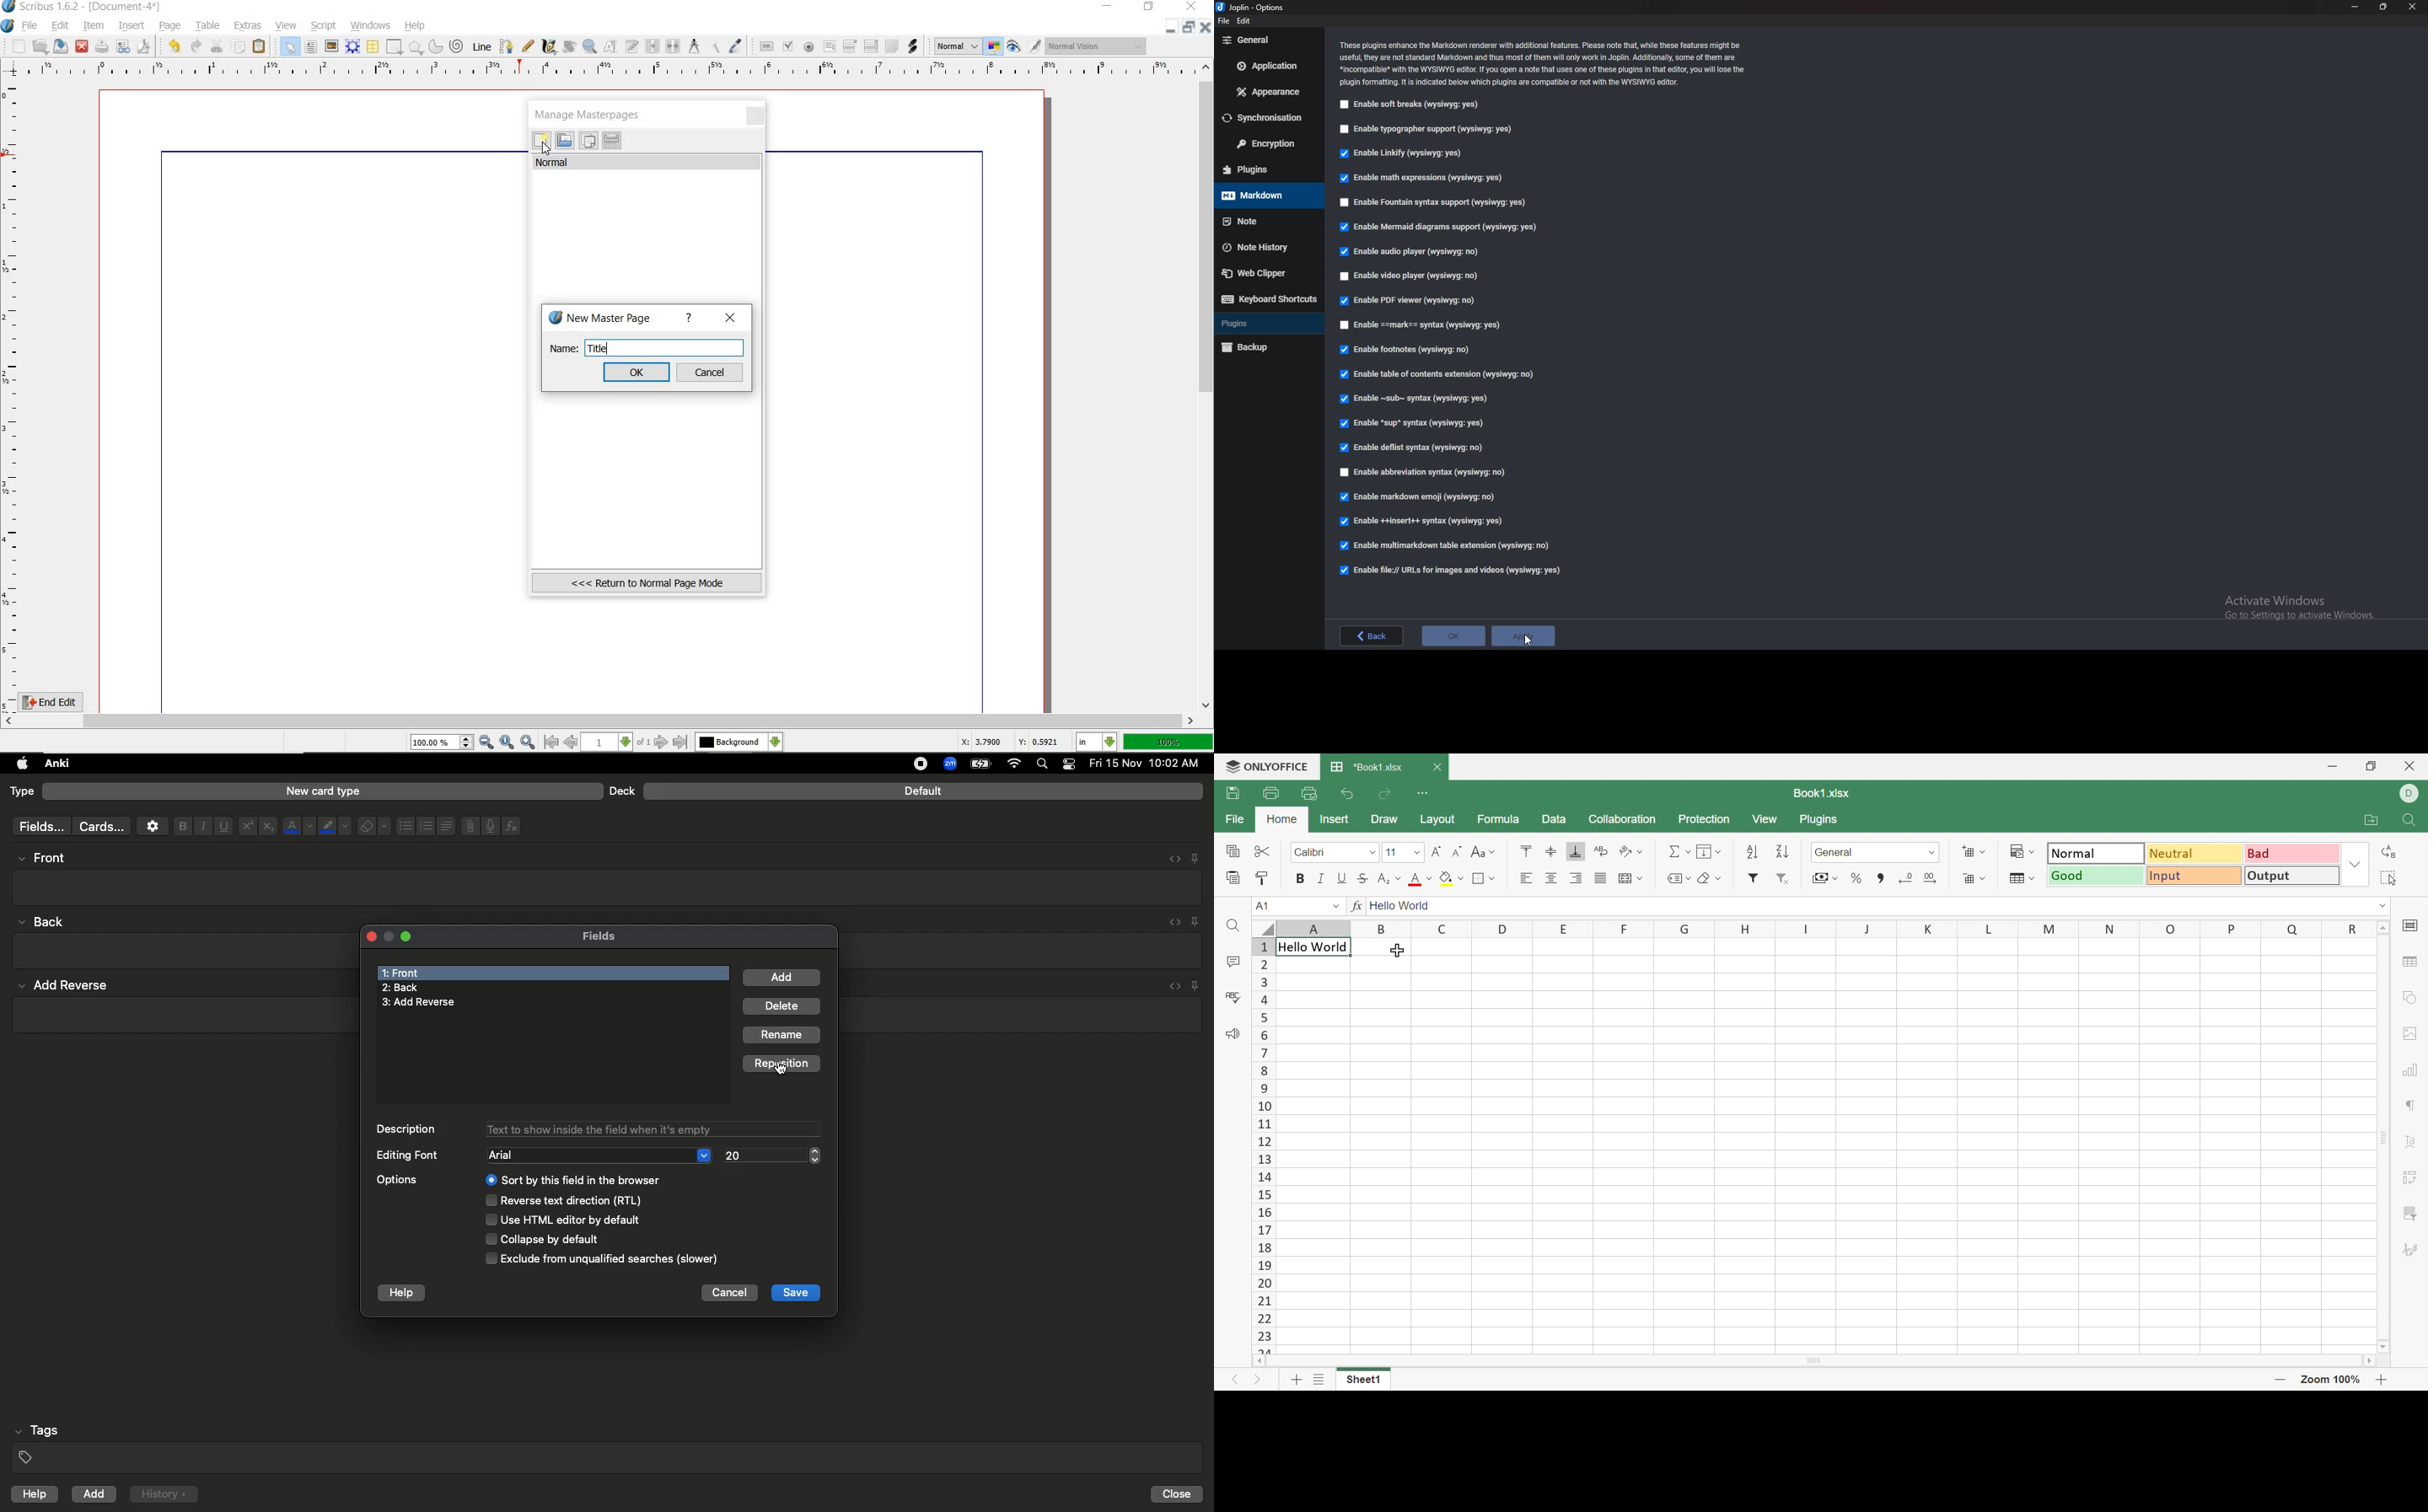 The width and height of the screenshot is (2436, 1512). I want to click on History, so click(164, 1494).